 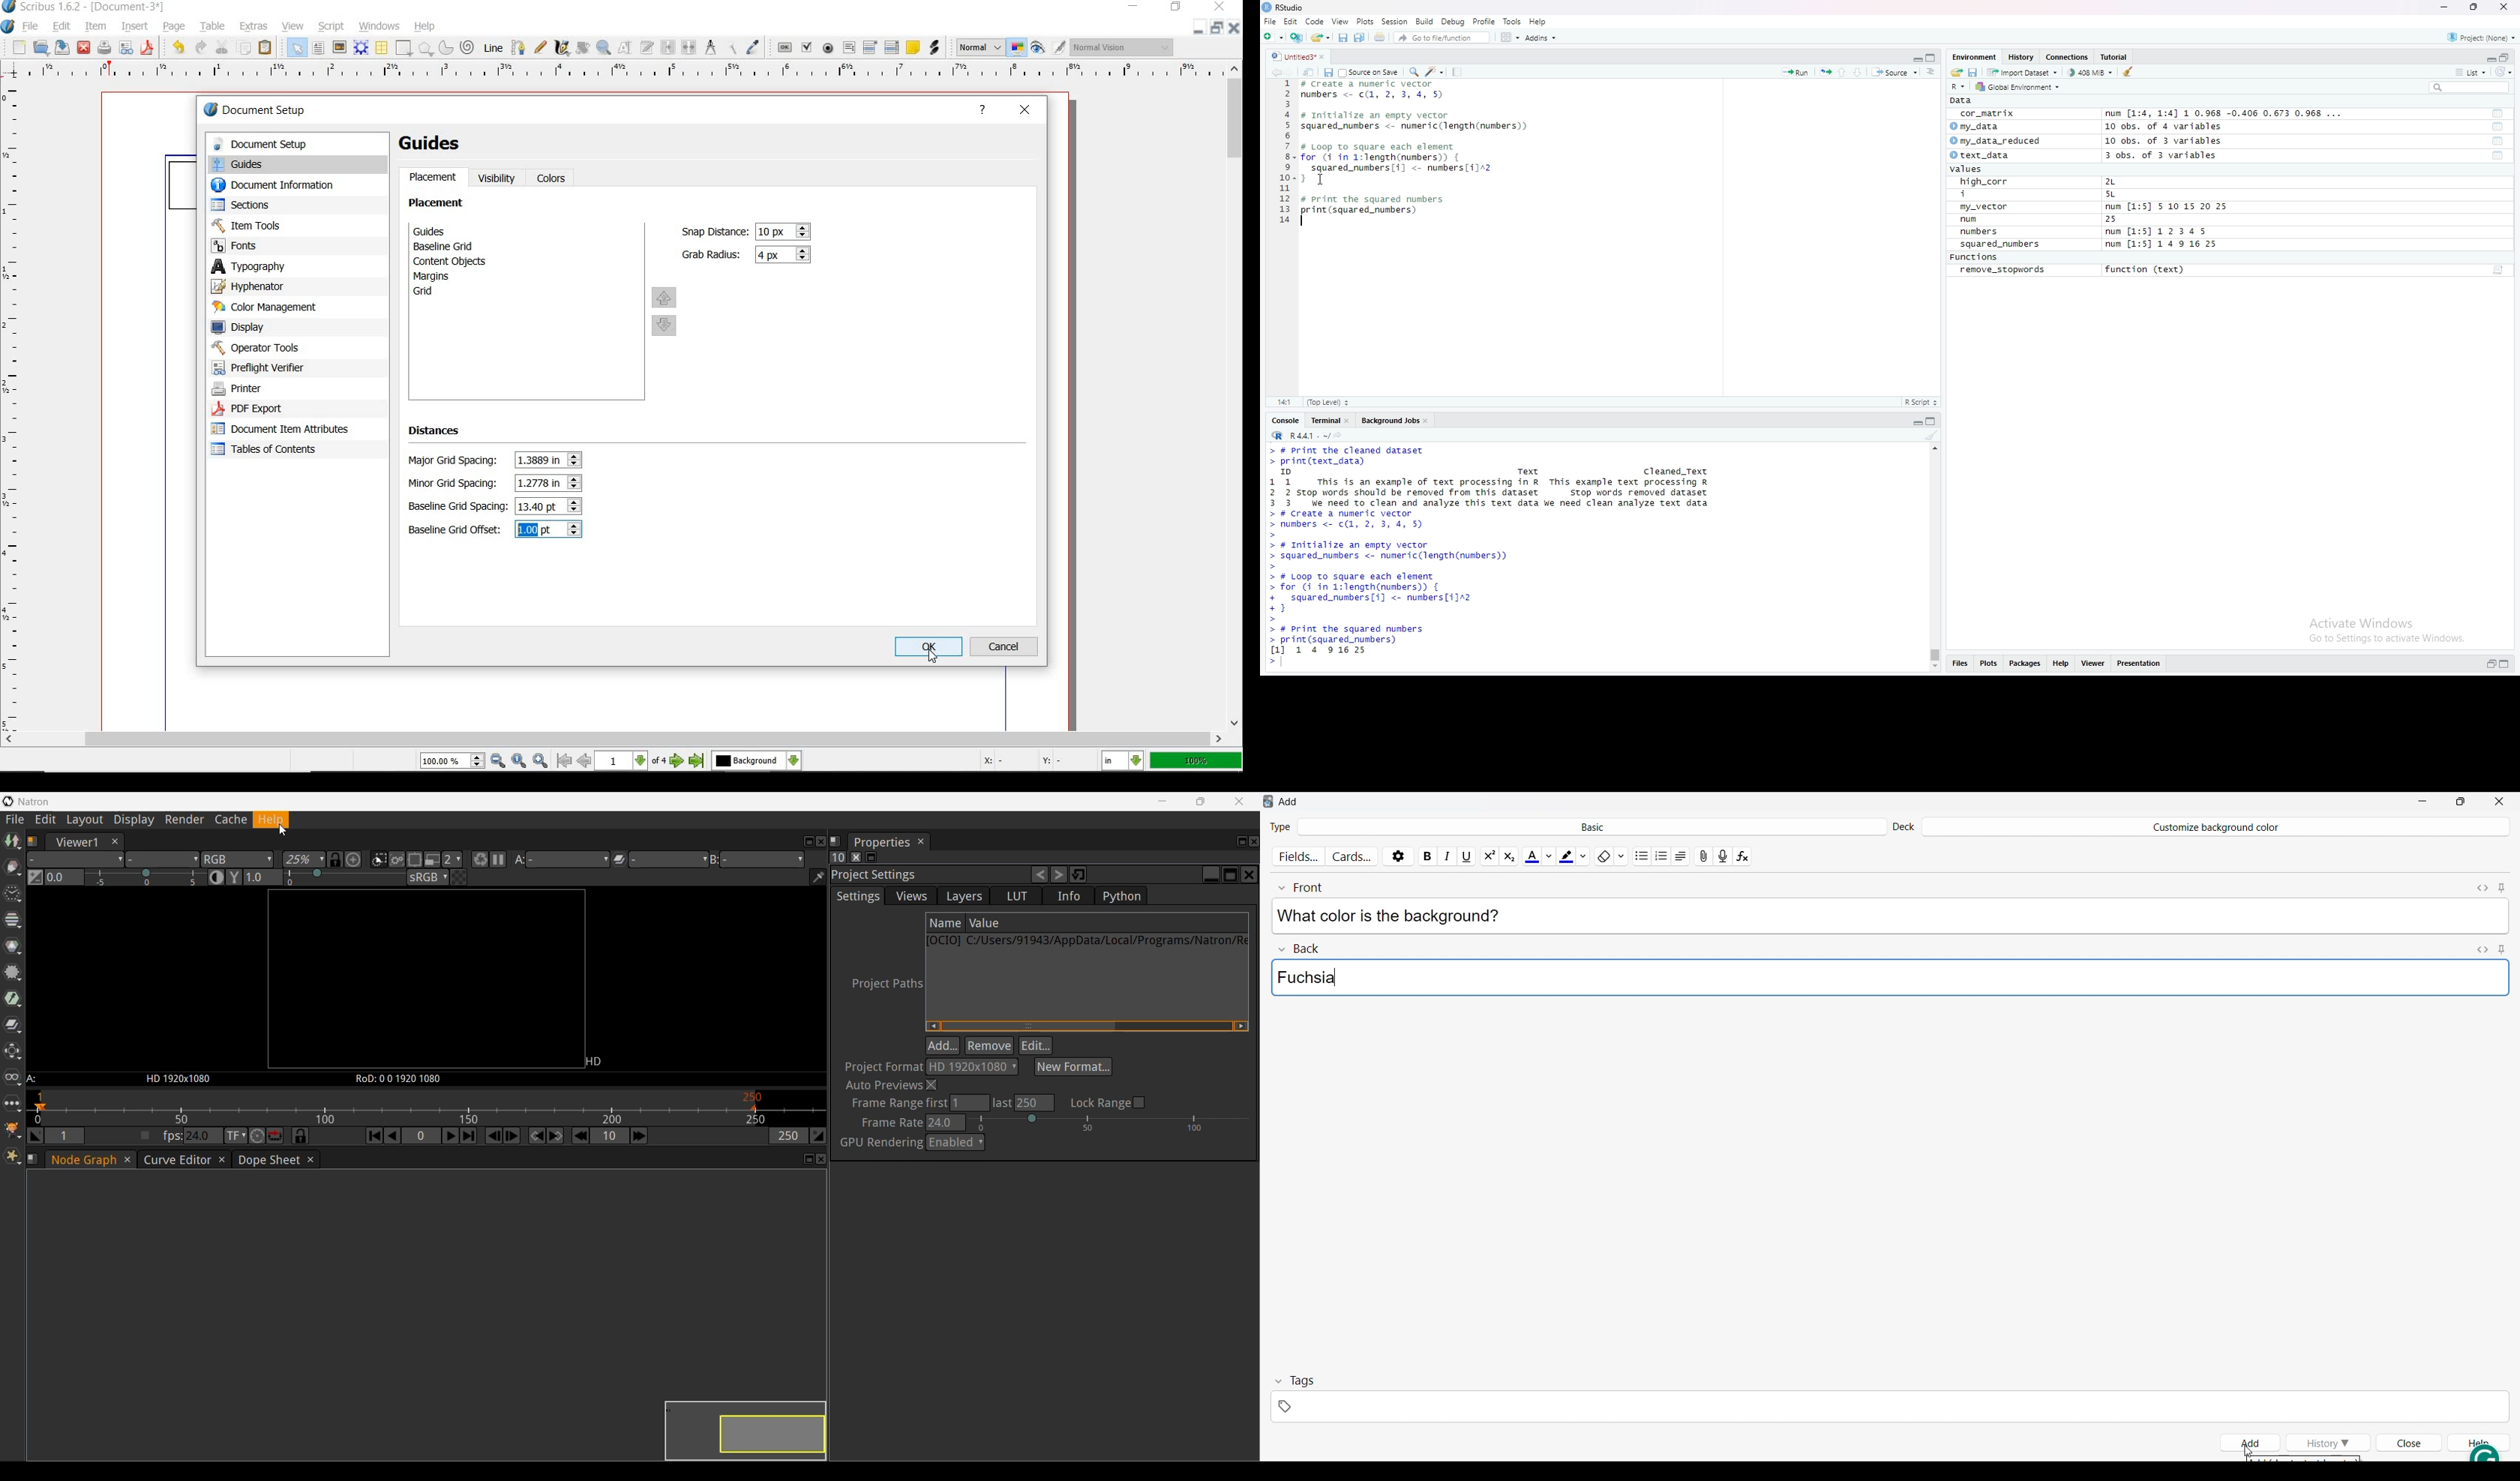 I want to click on grab radius, so click(x=786, y=255).